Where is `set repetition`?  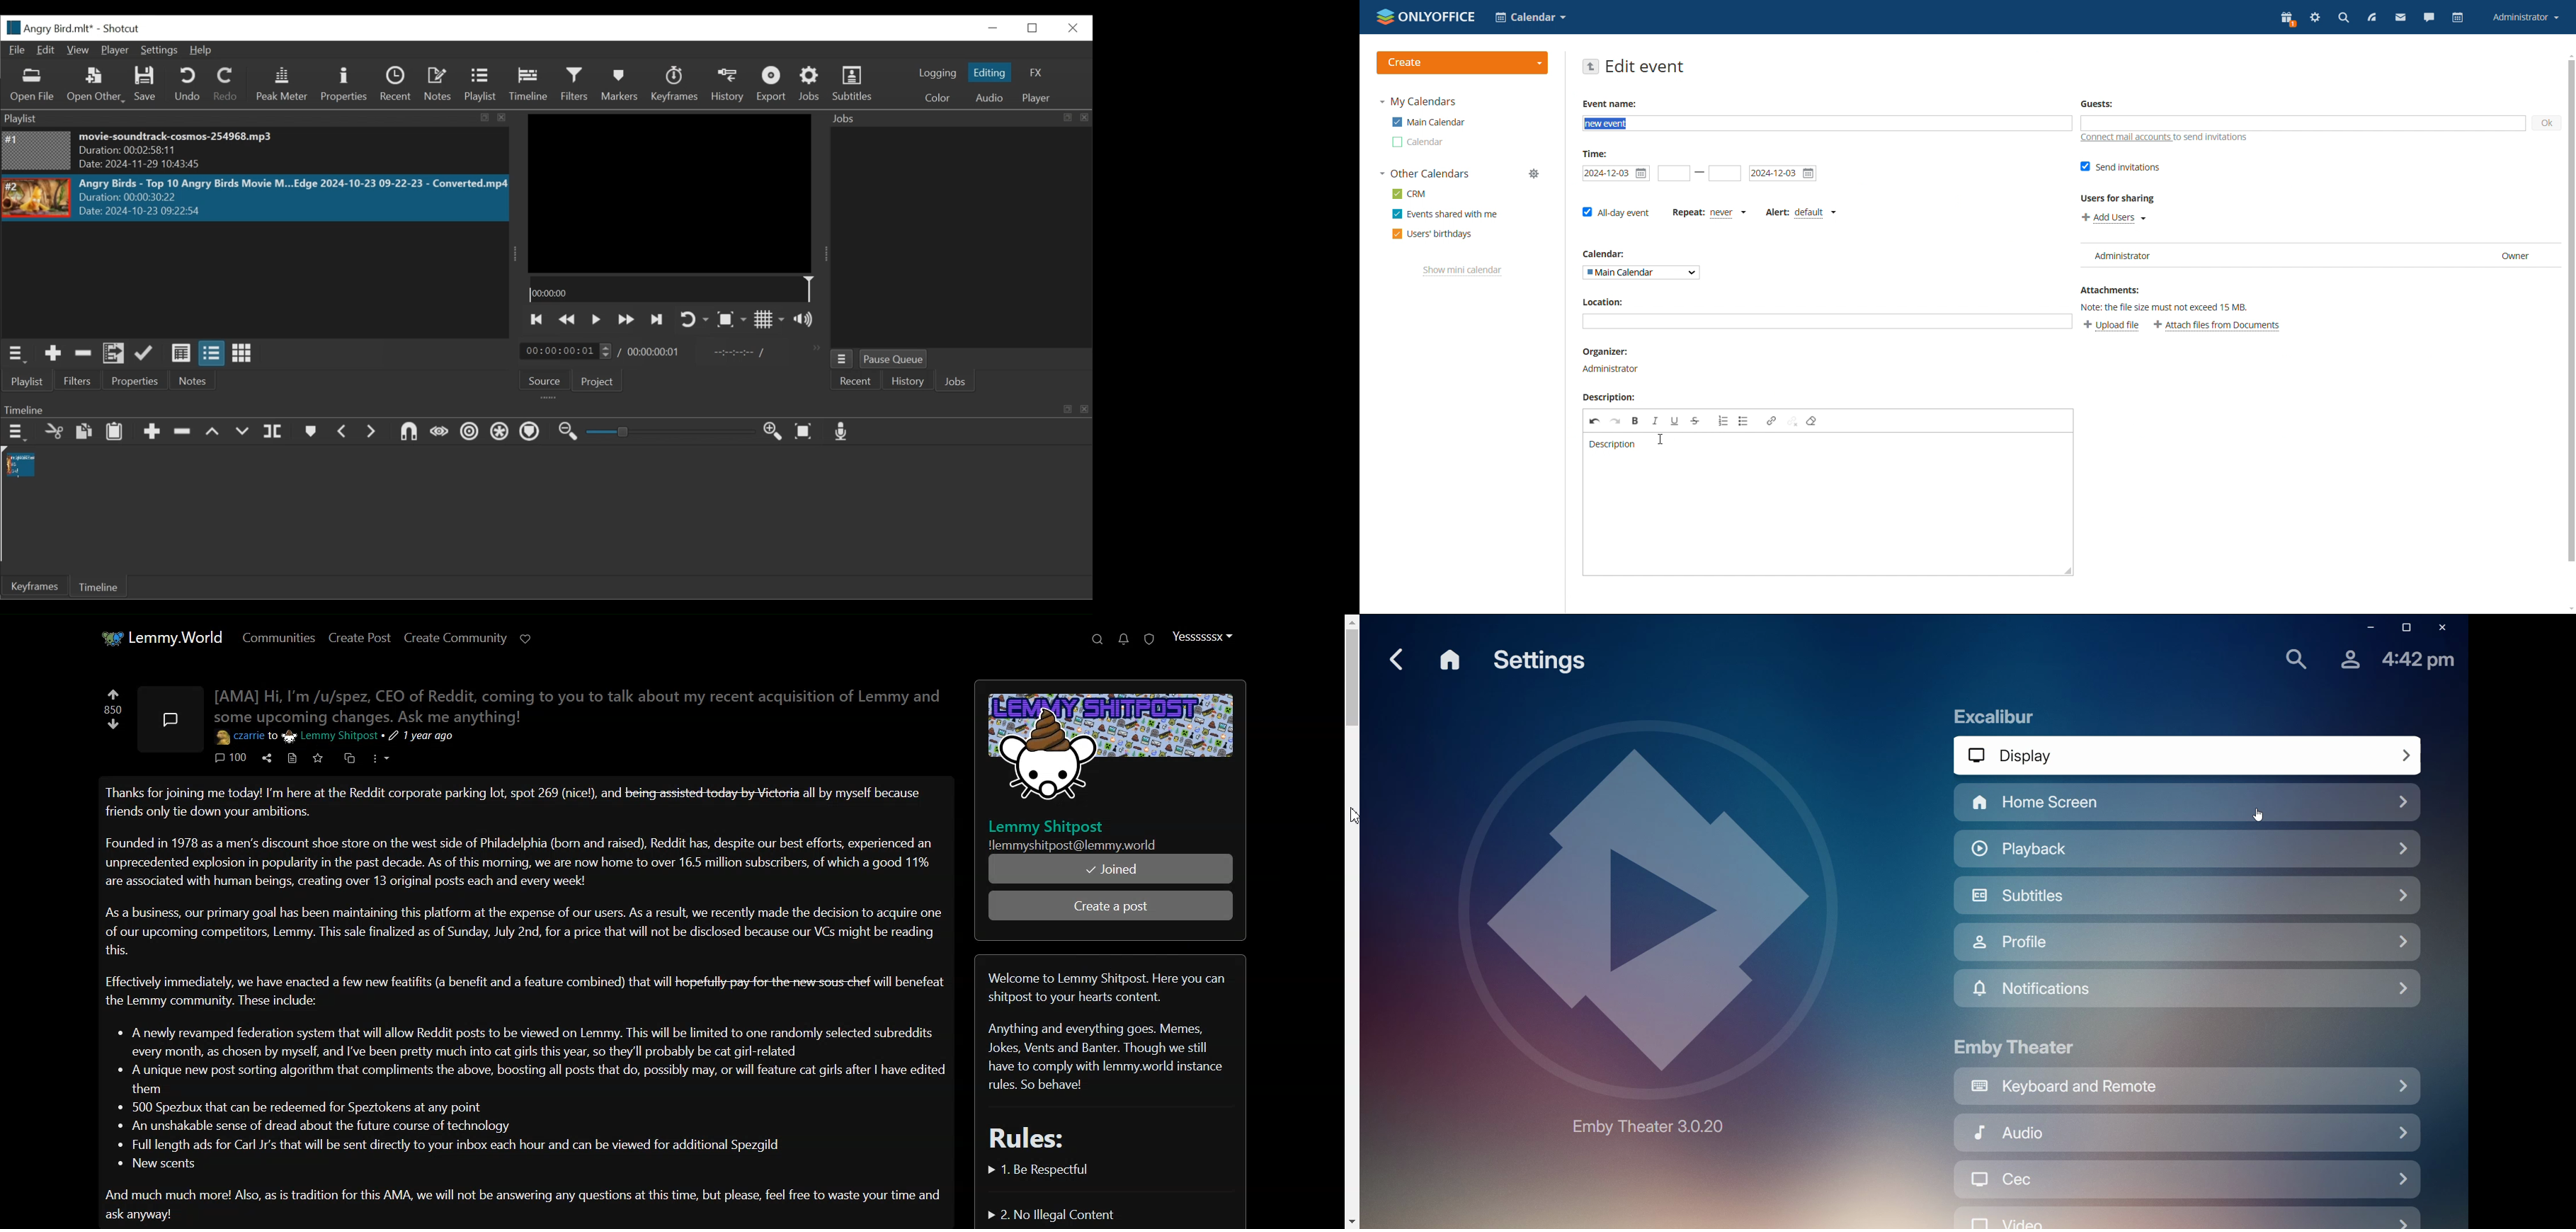 set repetition is located at coordinates (1685, 213).